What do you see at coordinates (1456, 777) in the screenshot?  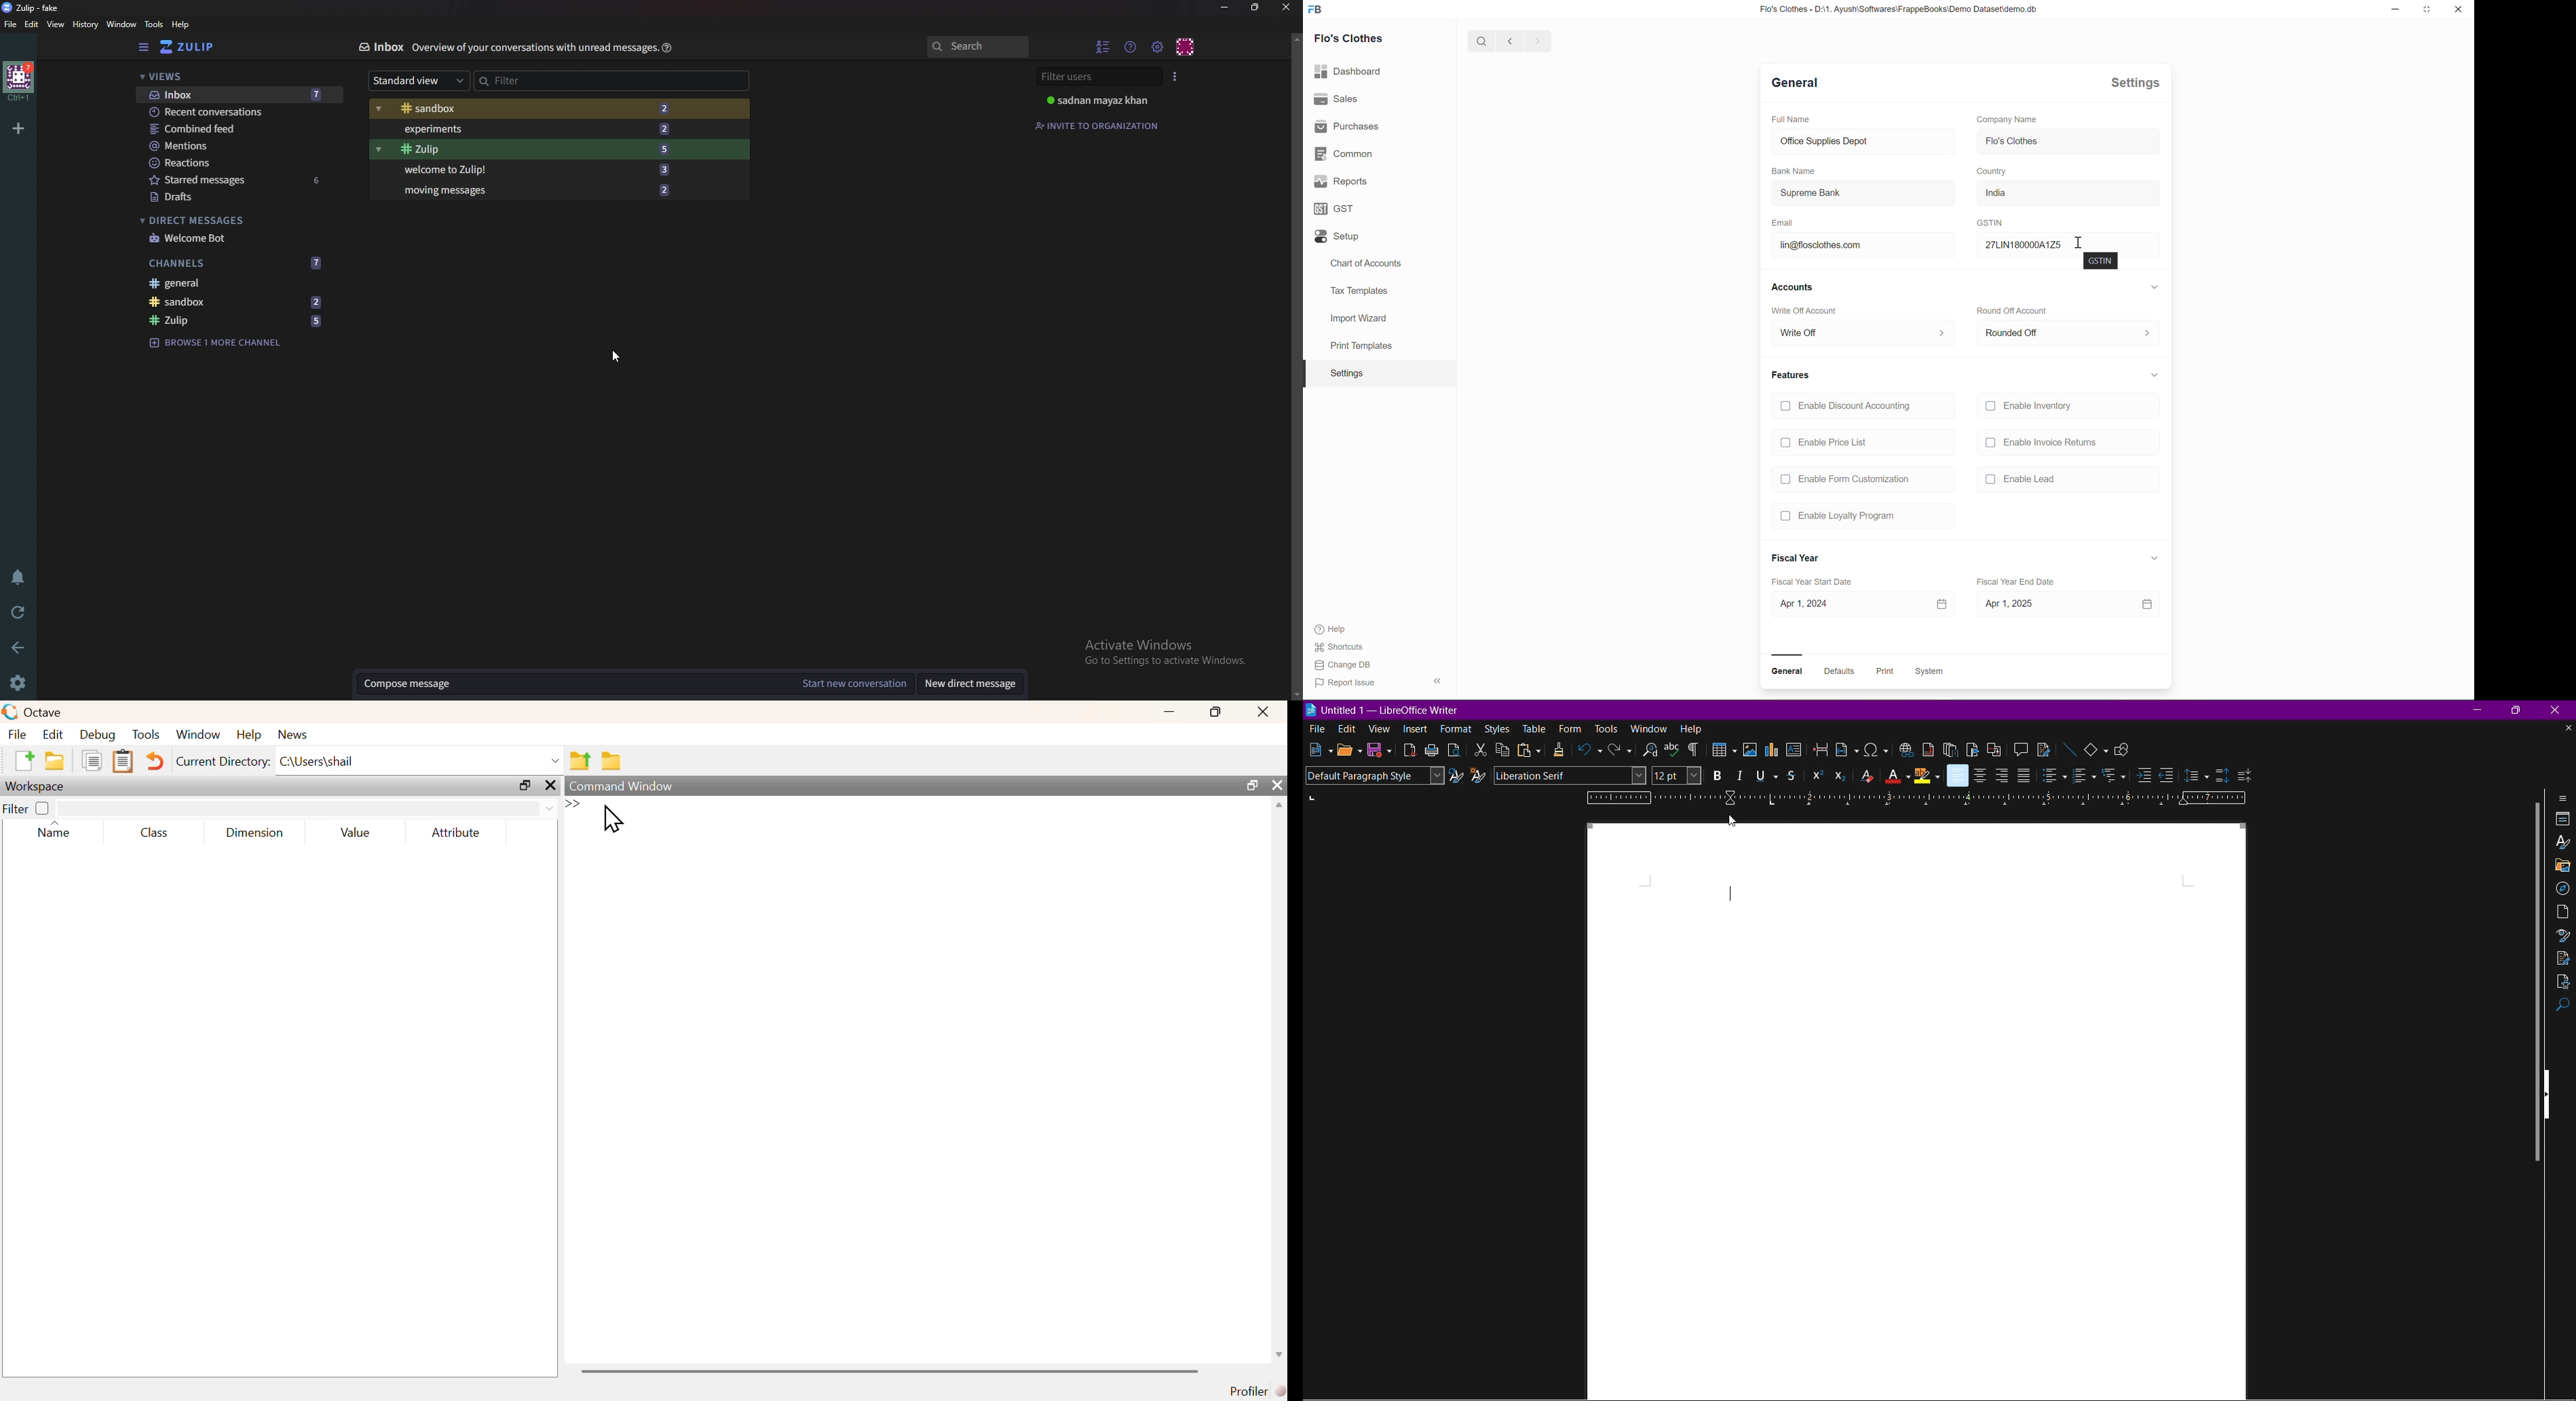 I see `Update Style` at bounding box center [1456, 777].